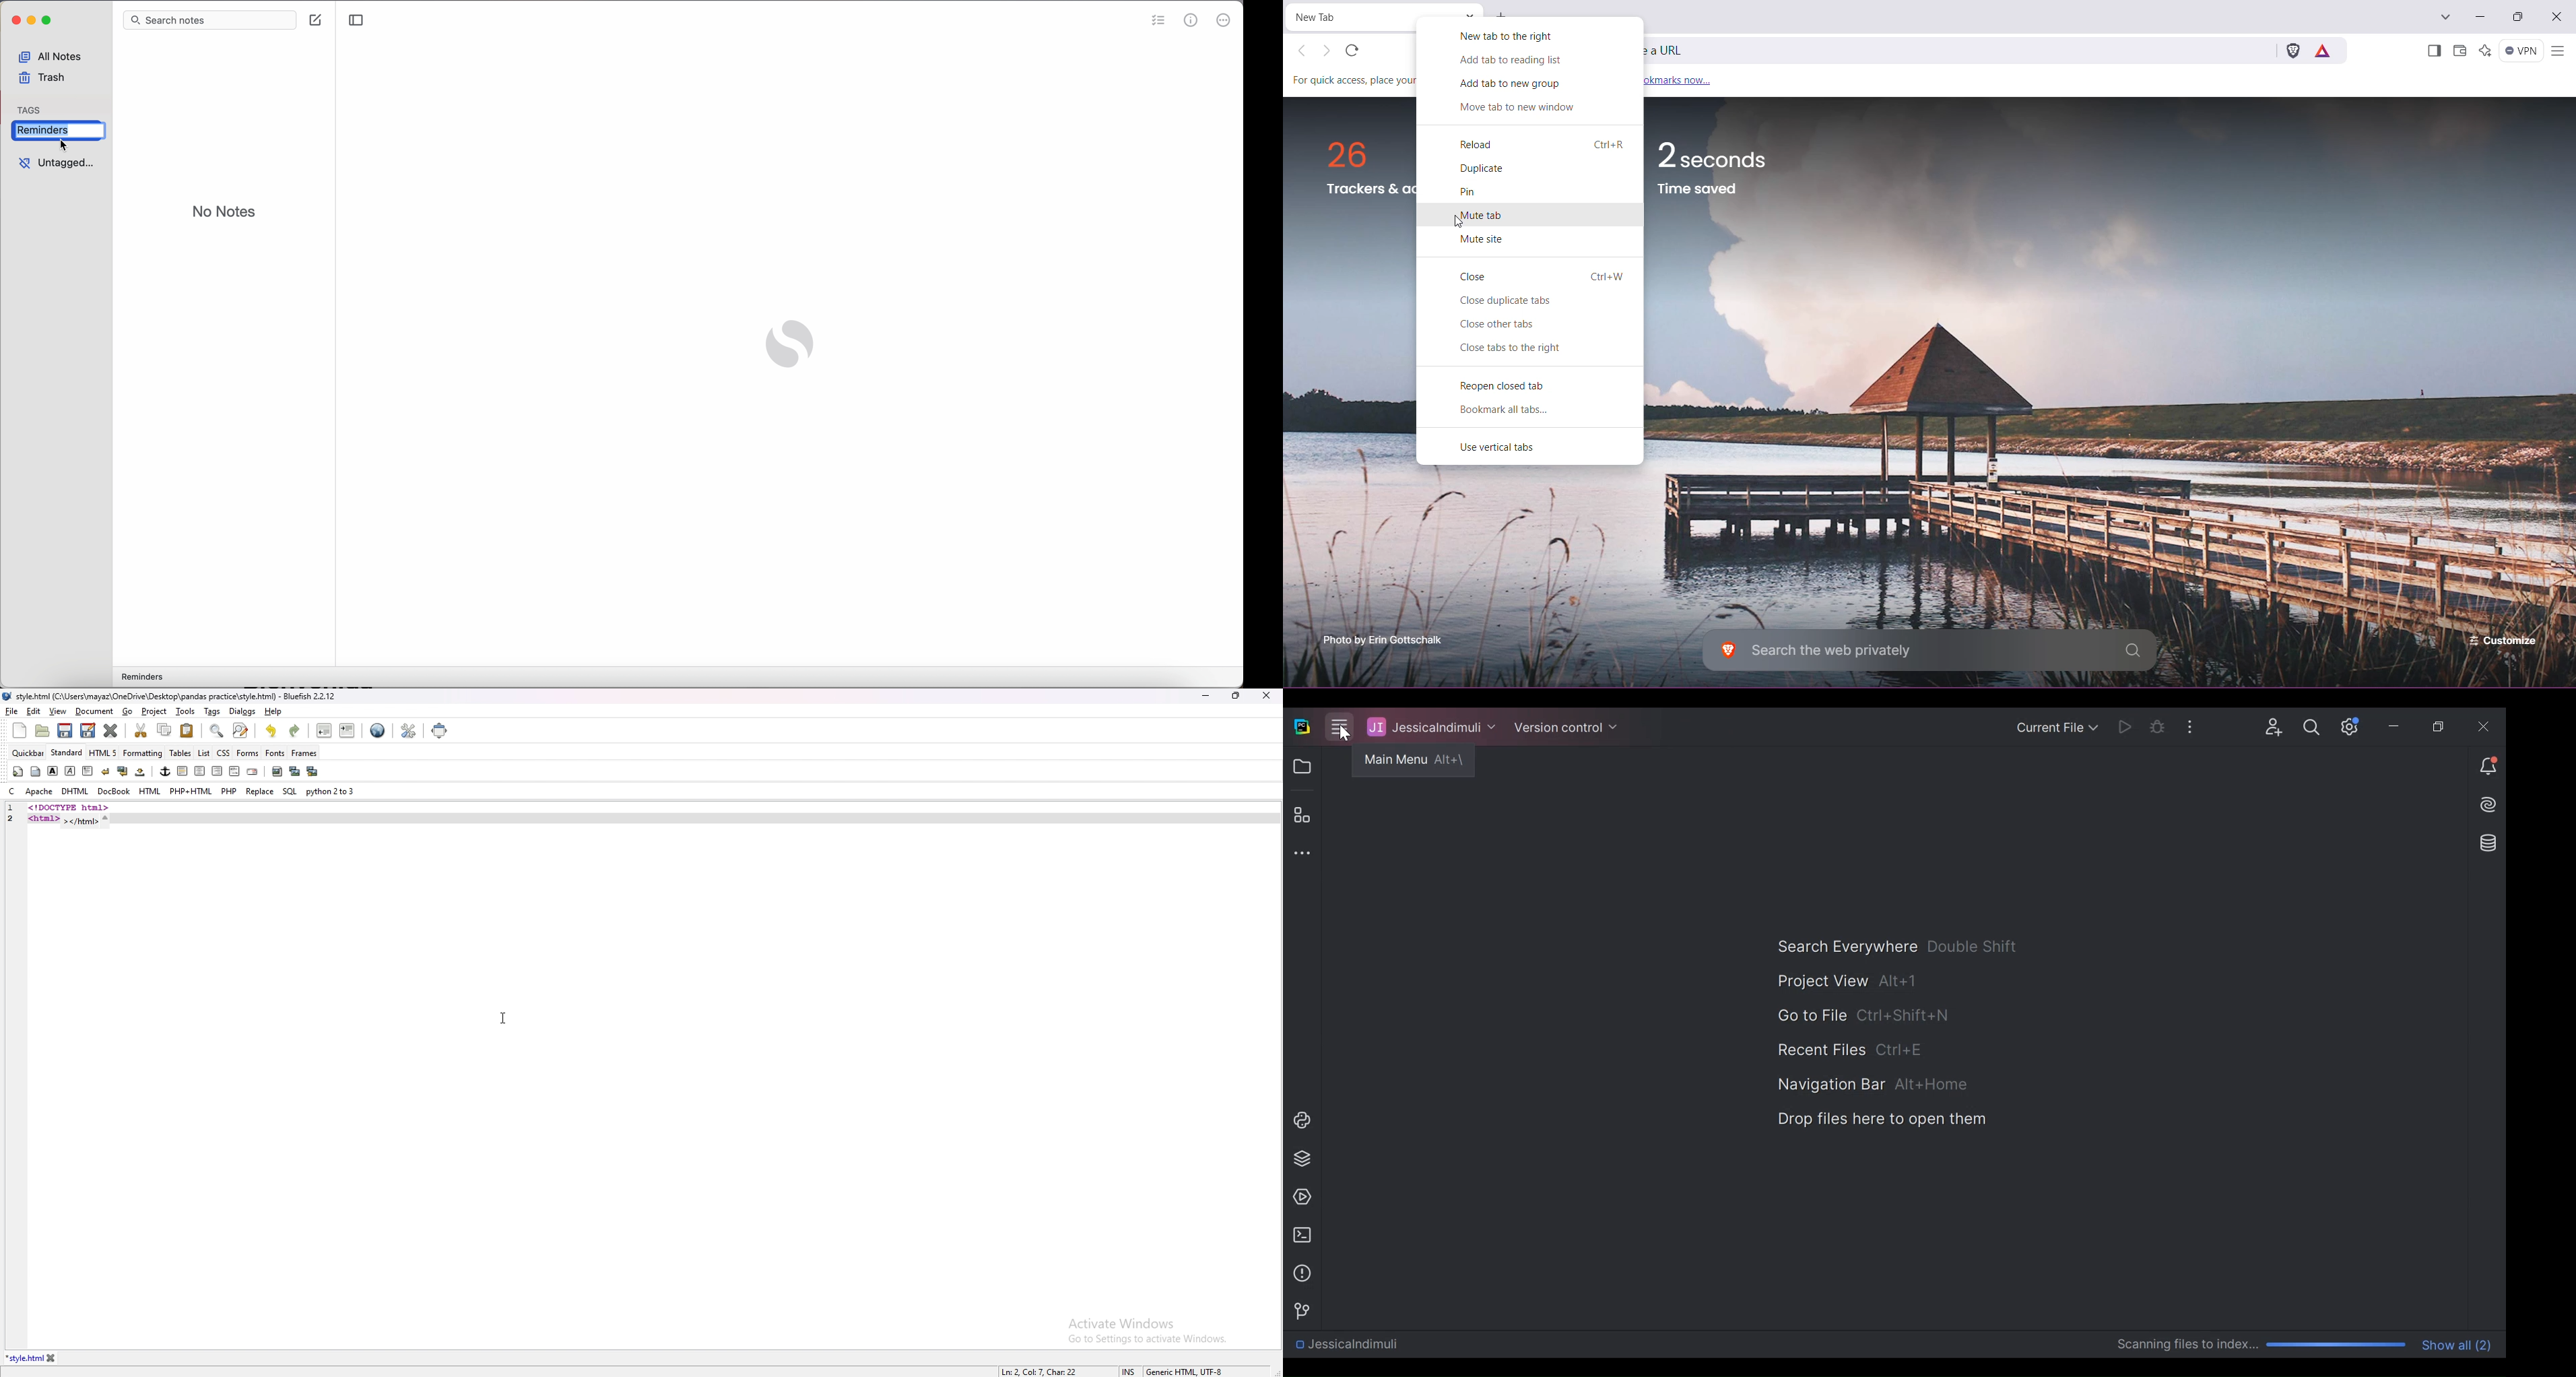  What do you see at coordinates (88, 731) in the screenshot?
I see `save as` at bounding box center [88, 731].